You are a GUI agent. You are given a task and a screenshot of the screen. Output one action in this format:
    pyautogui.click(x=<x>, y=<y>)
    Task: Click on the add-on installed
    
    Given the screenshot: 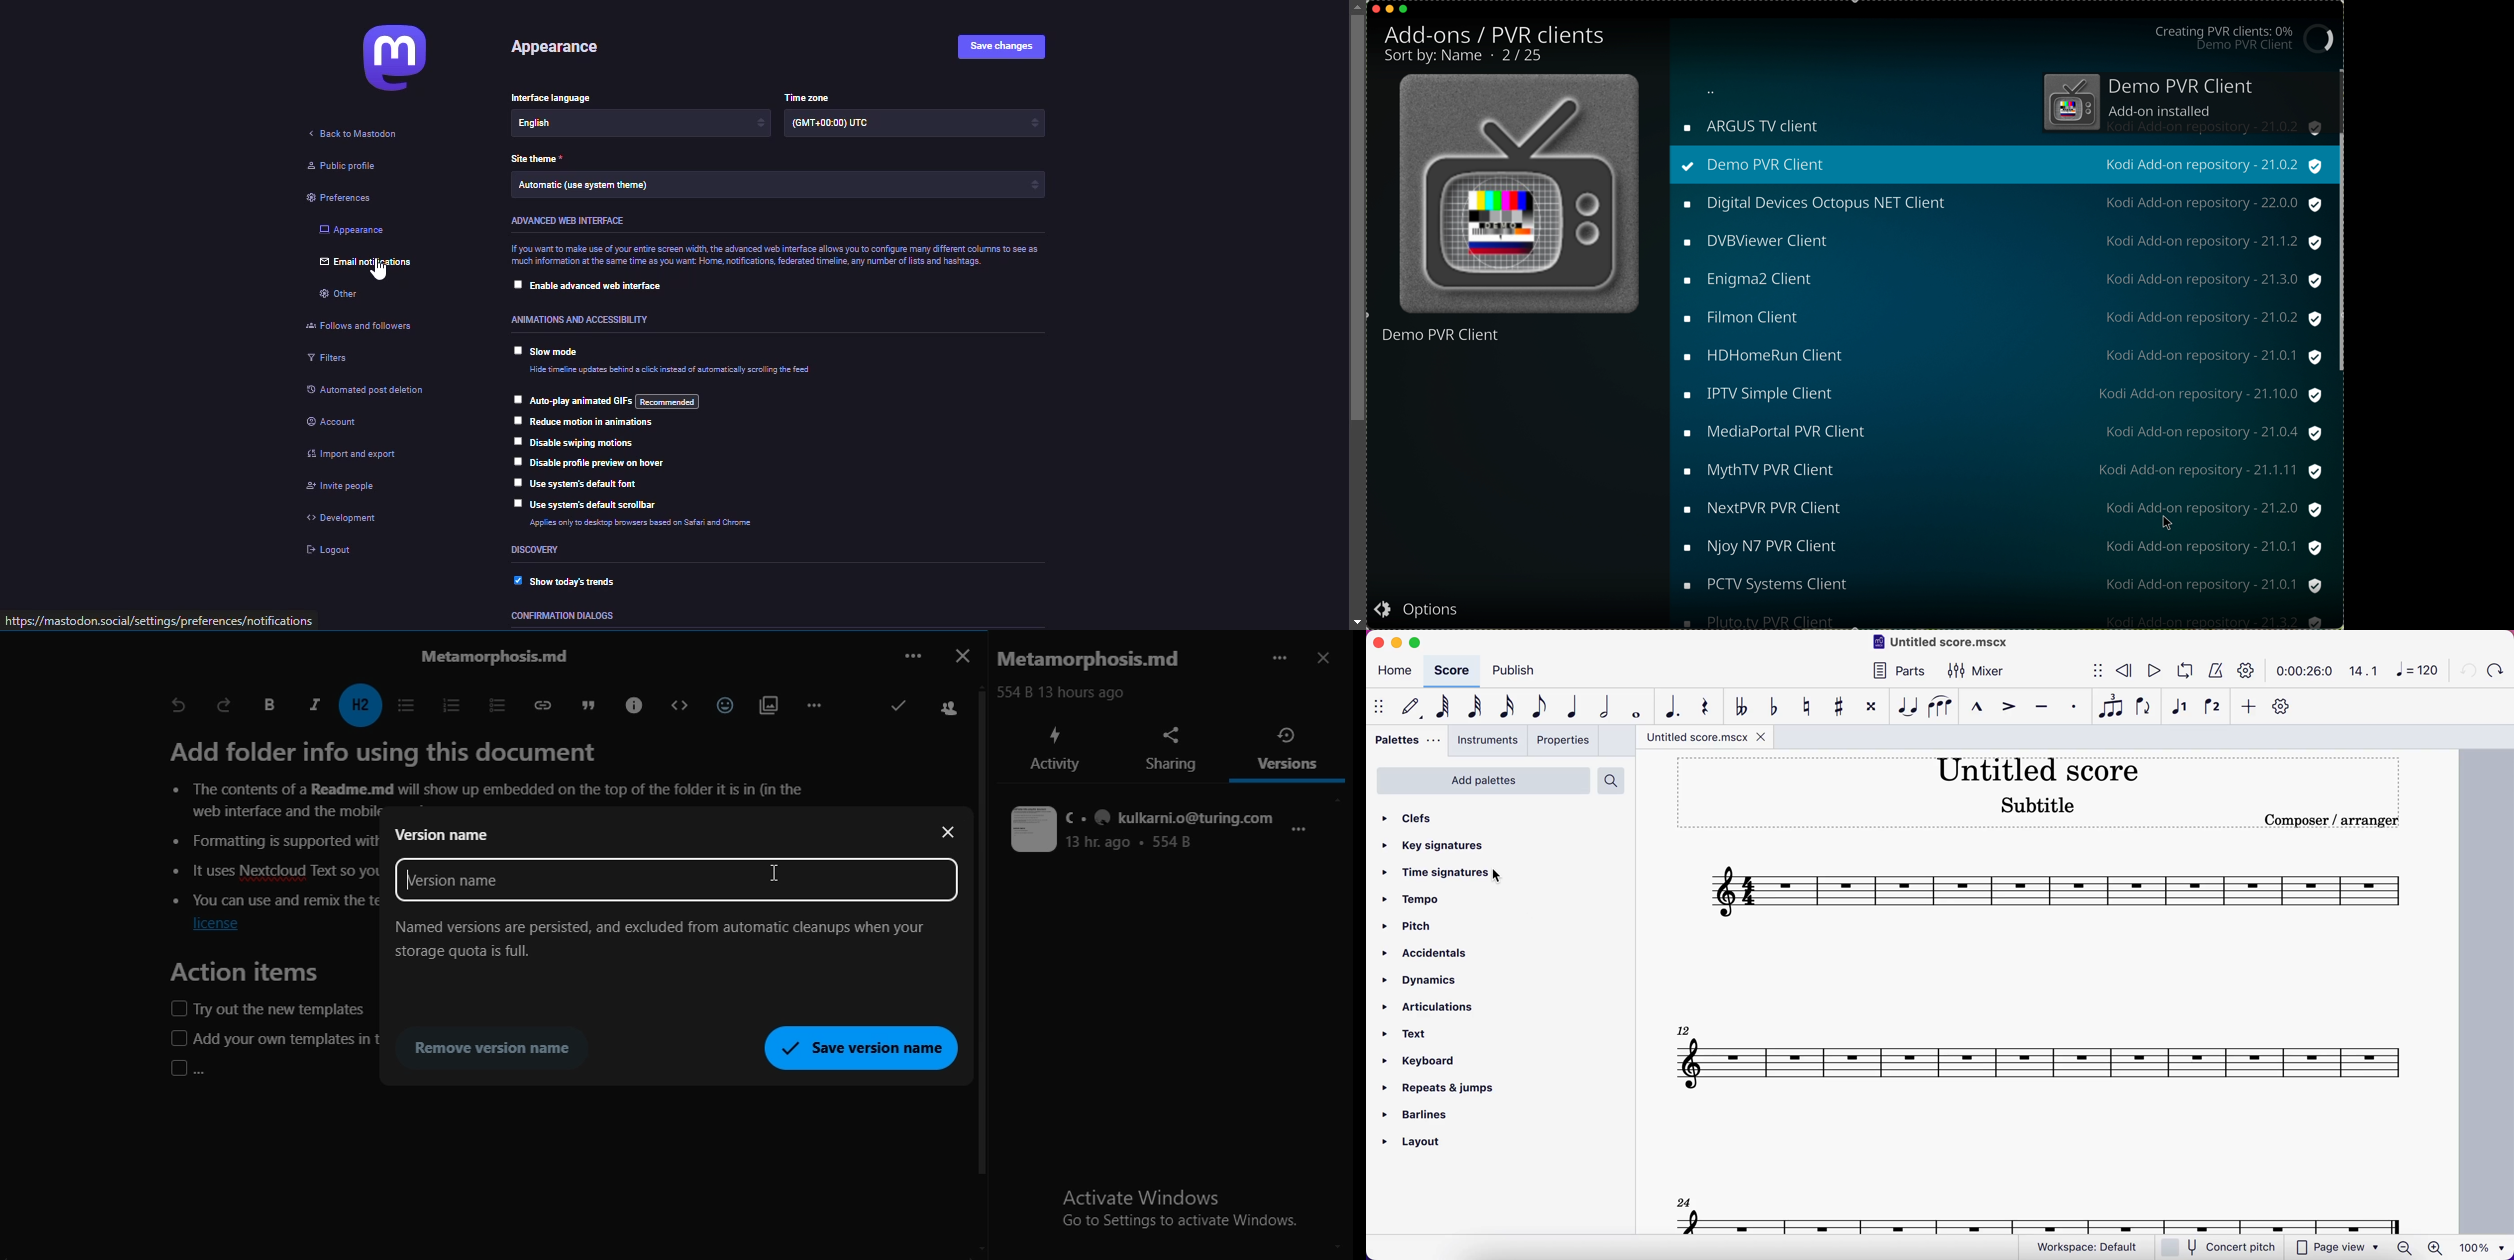 What is the action you would take?
    pyautogui.click(x=2184, y=103)
    